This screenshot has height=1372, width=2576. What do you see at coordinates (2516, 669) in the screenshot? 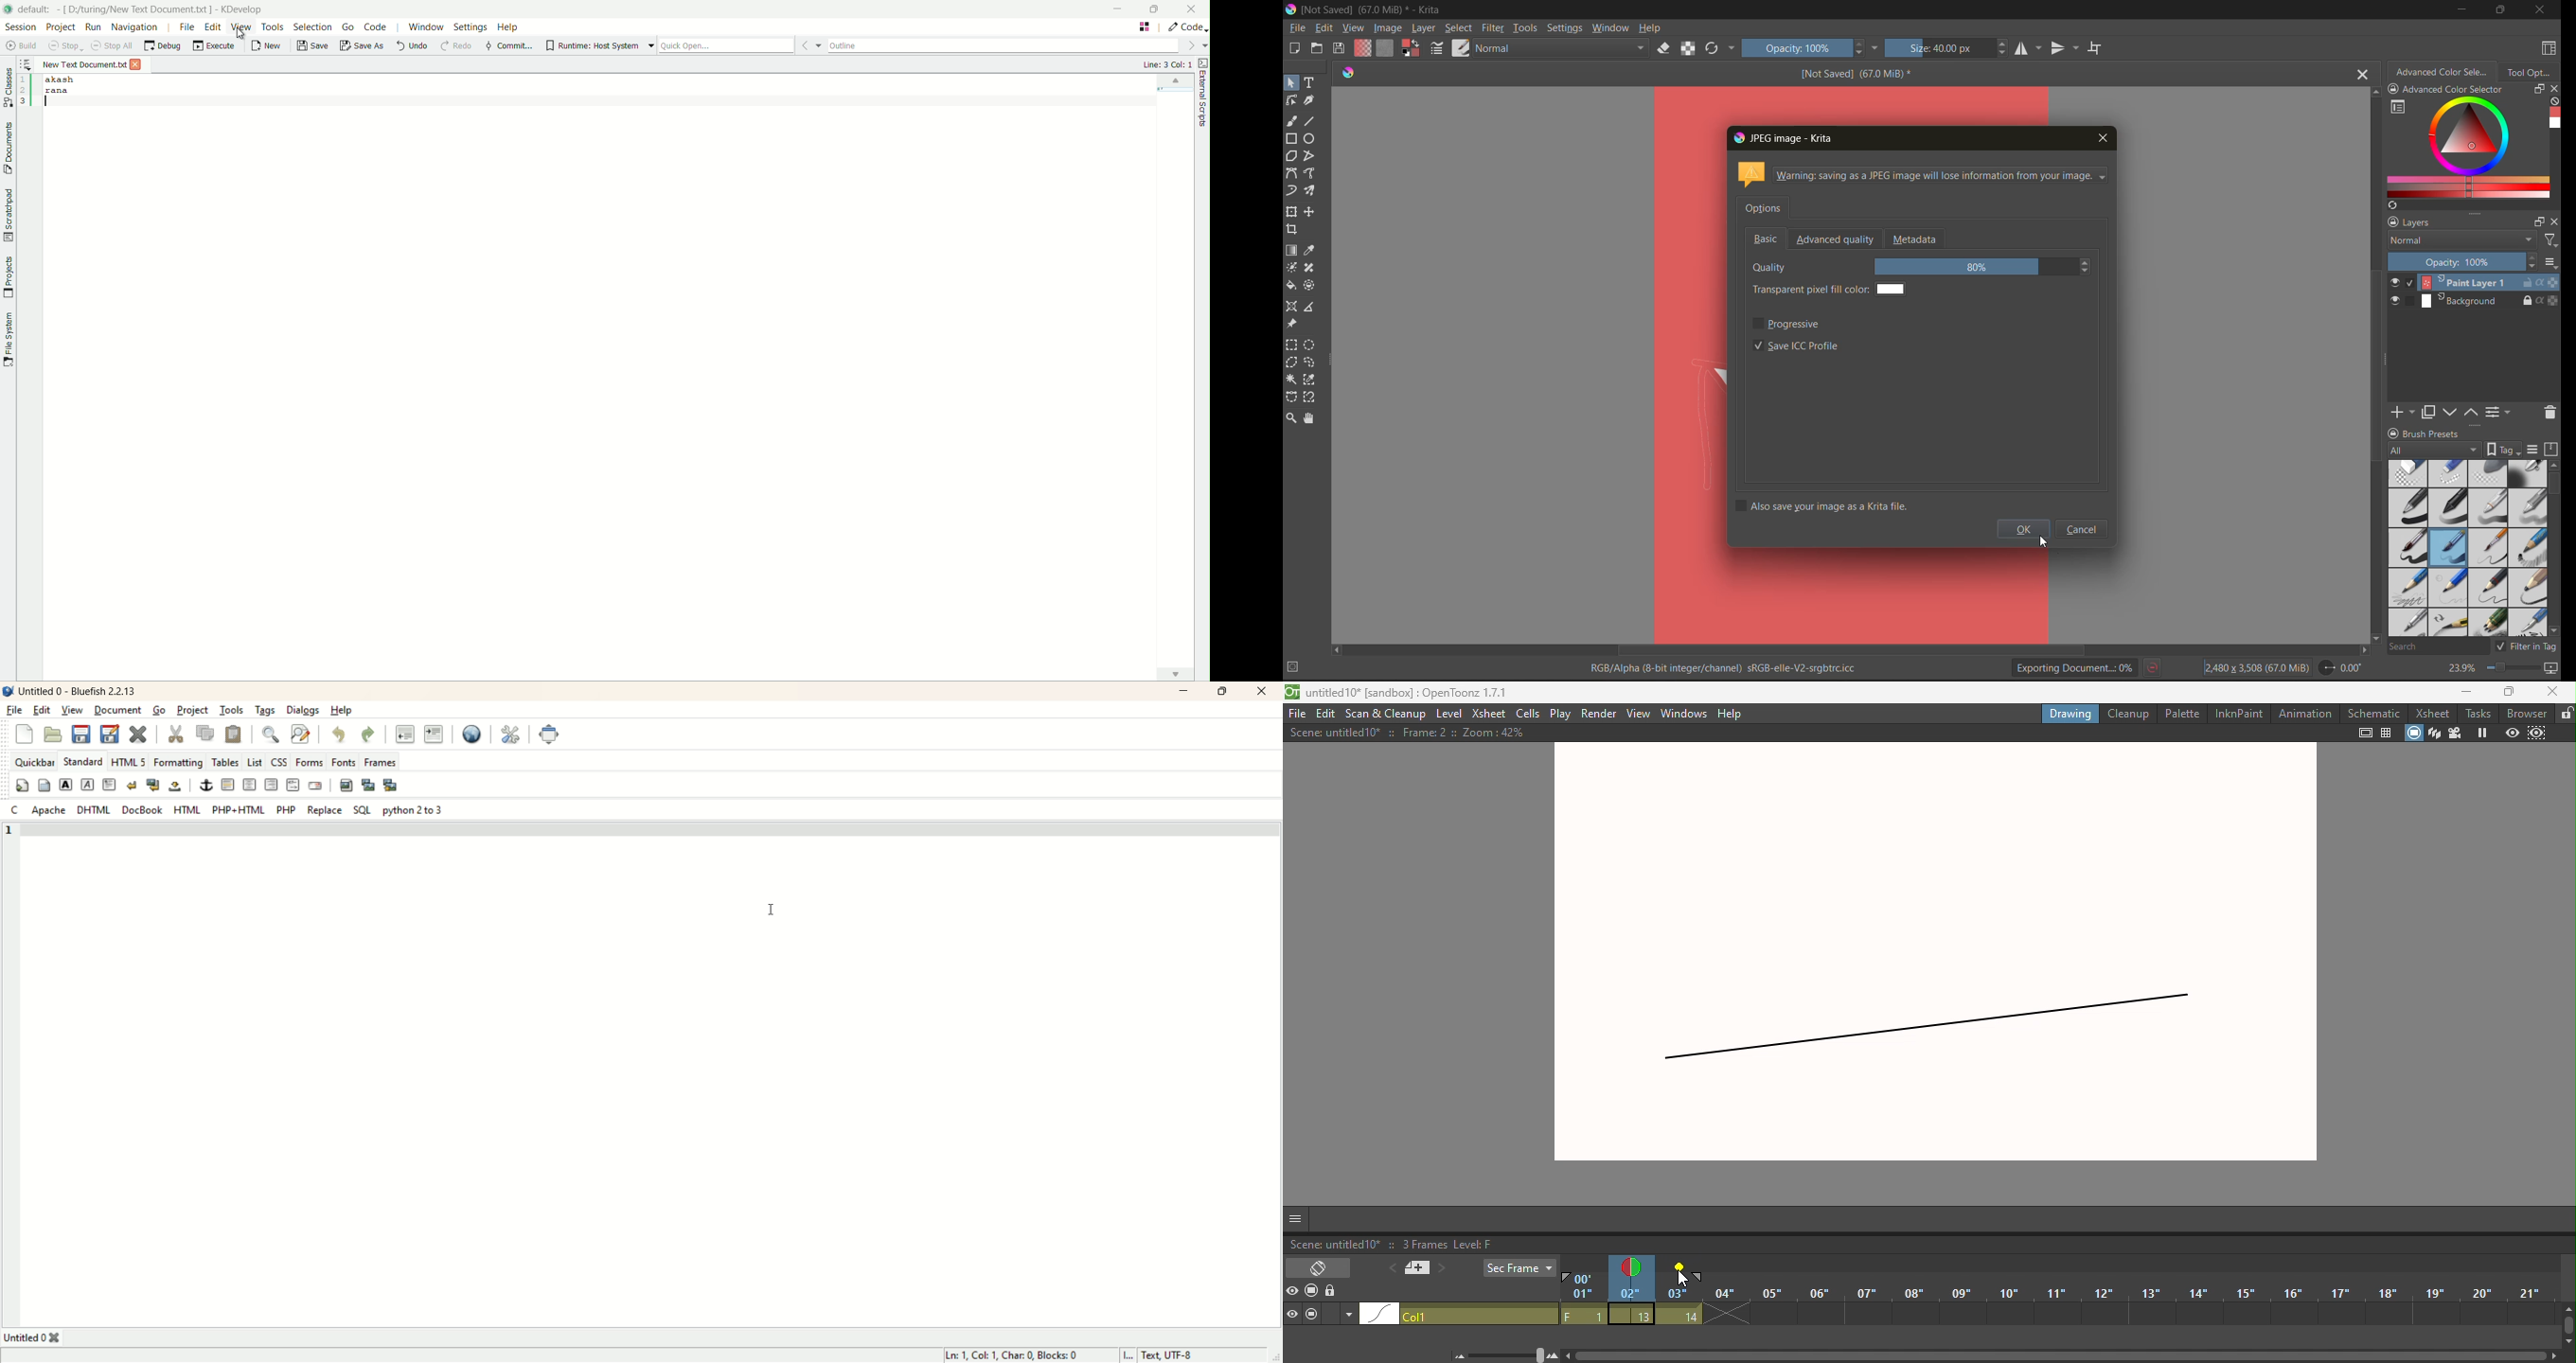
I see `zoom` at bounding box center [2516, 669].